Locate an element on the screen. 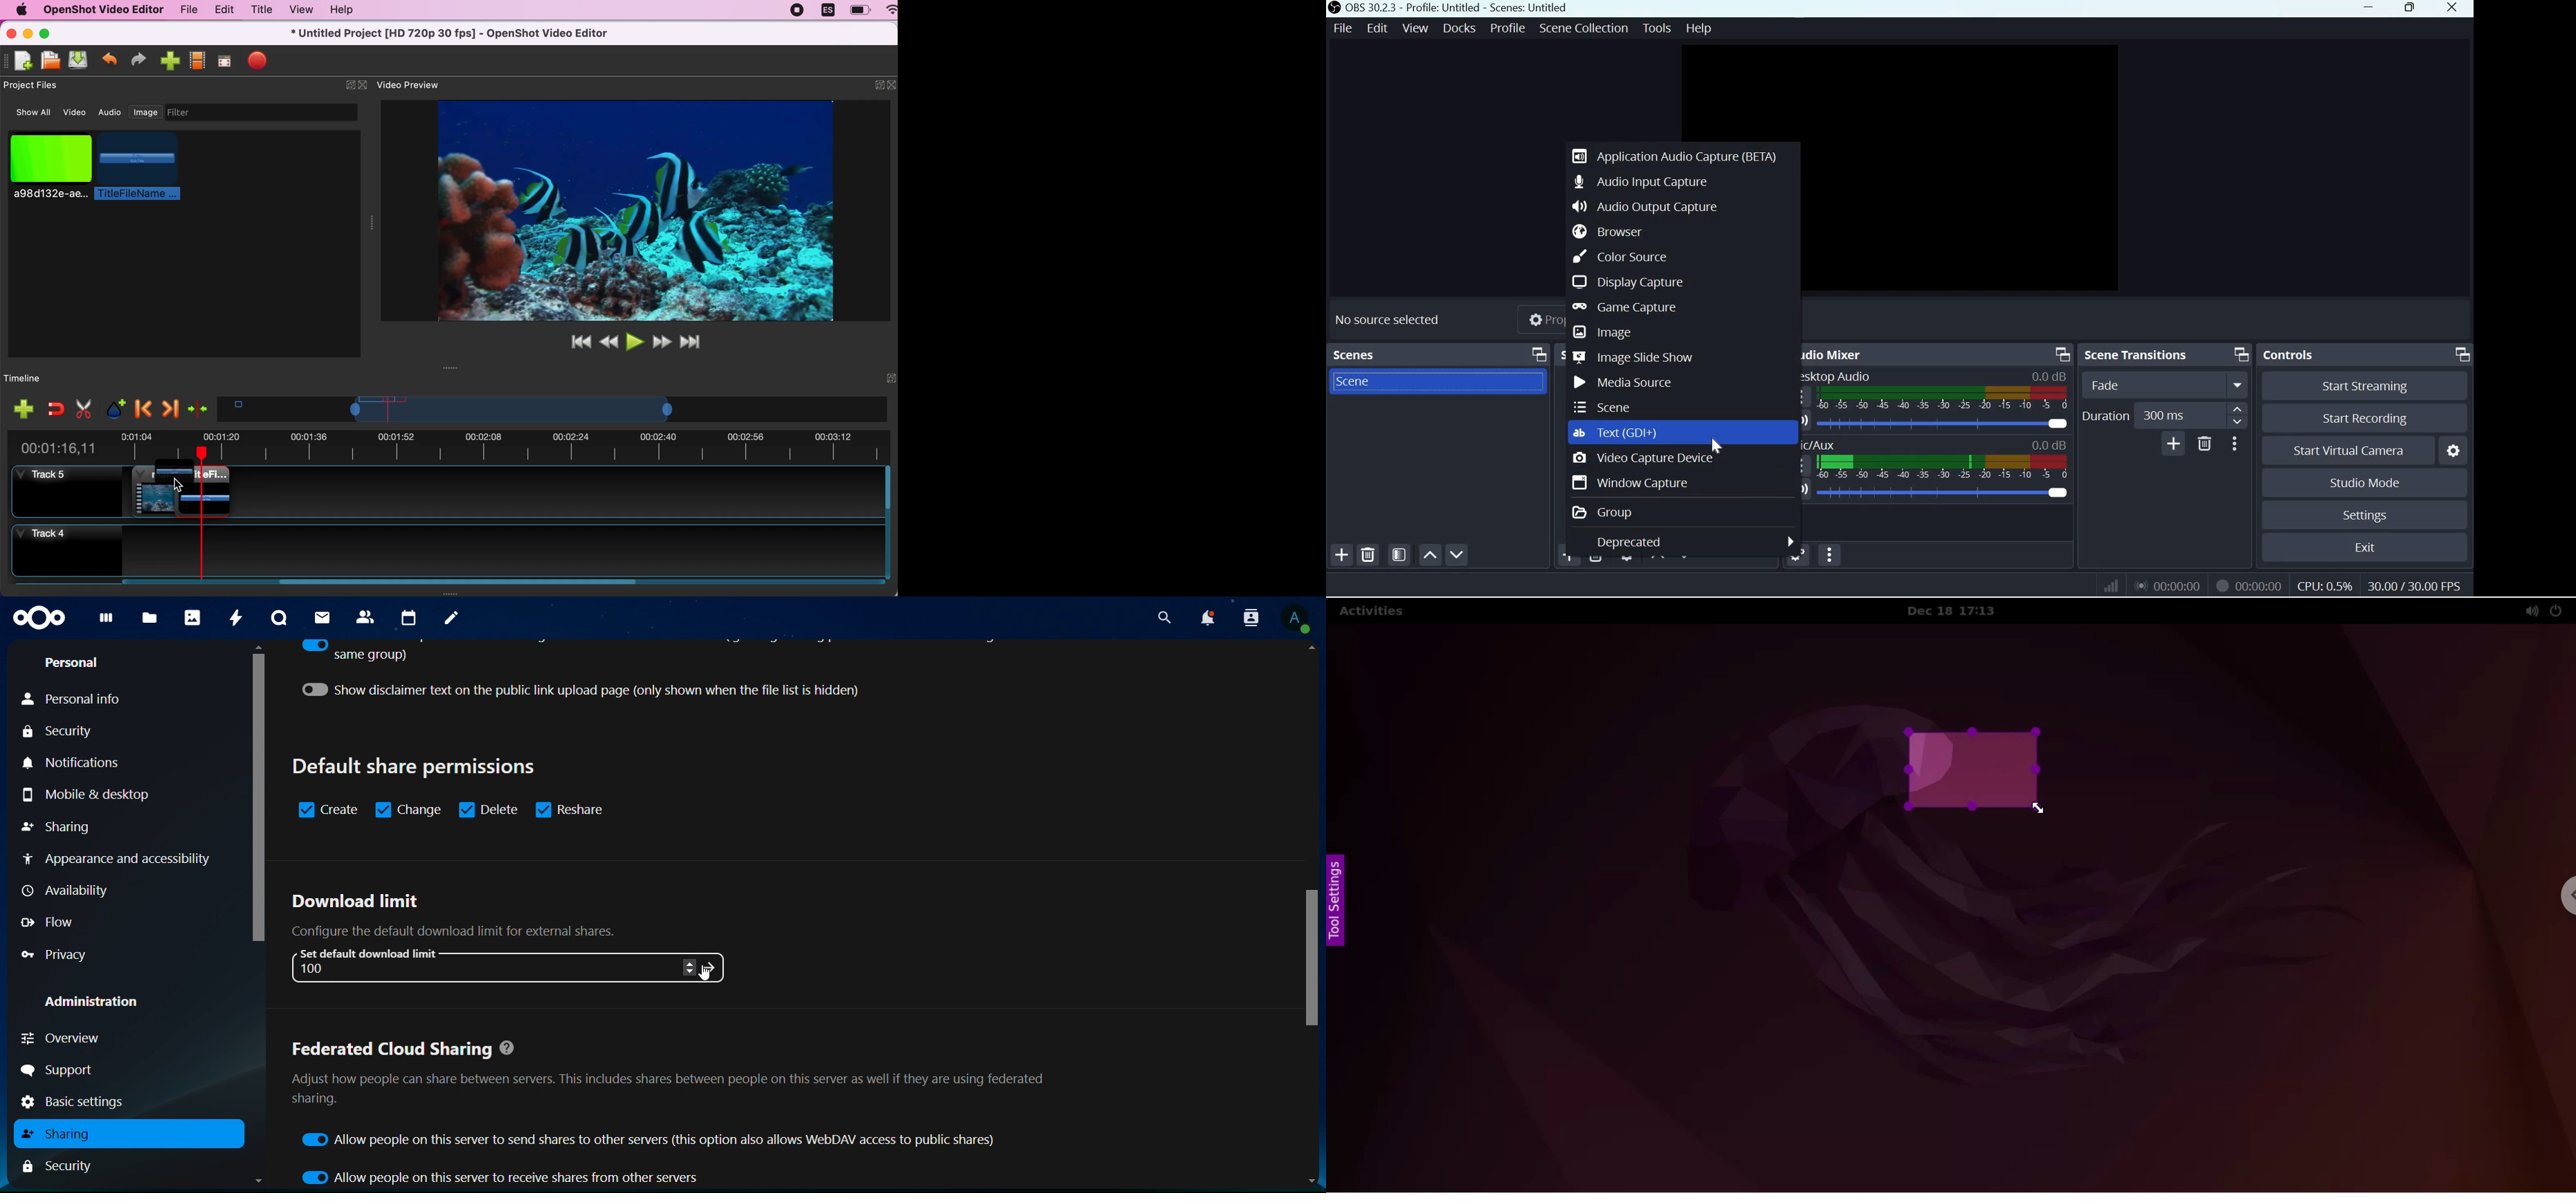 Image resolution: width=2576 pixels, height=1204 pixels.  Dock Options icon is located at coordinates (1539, 354).